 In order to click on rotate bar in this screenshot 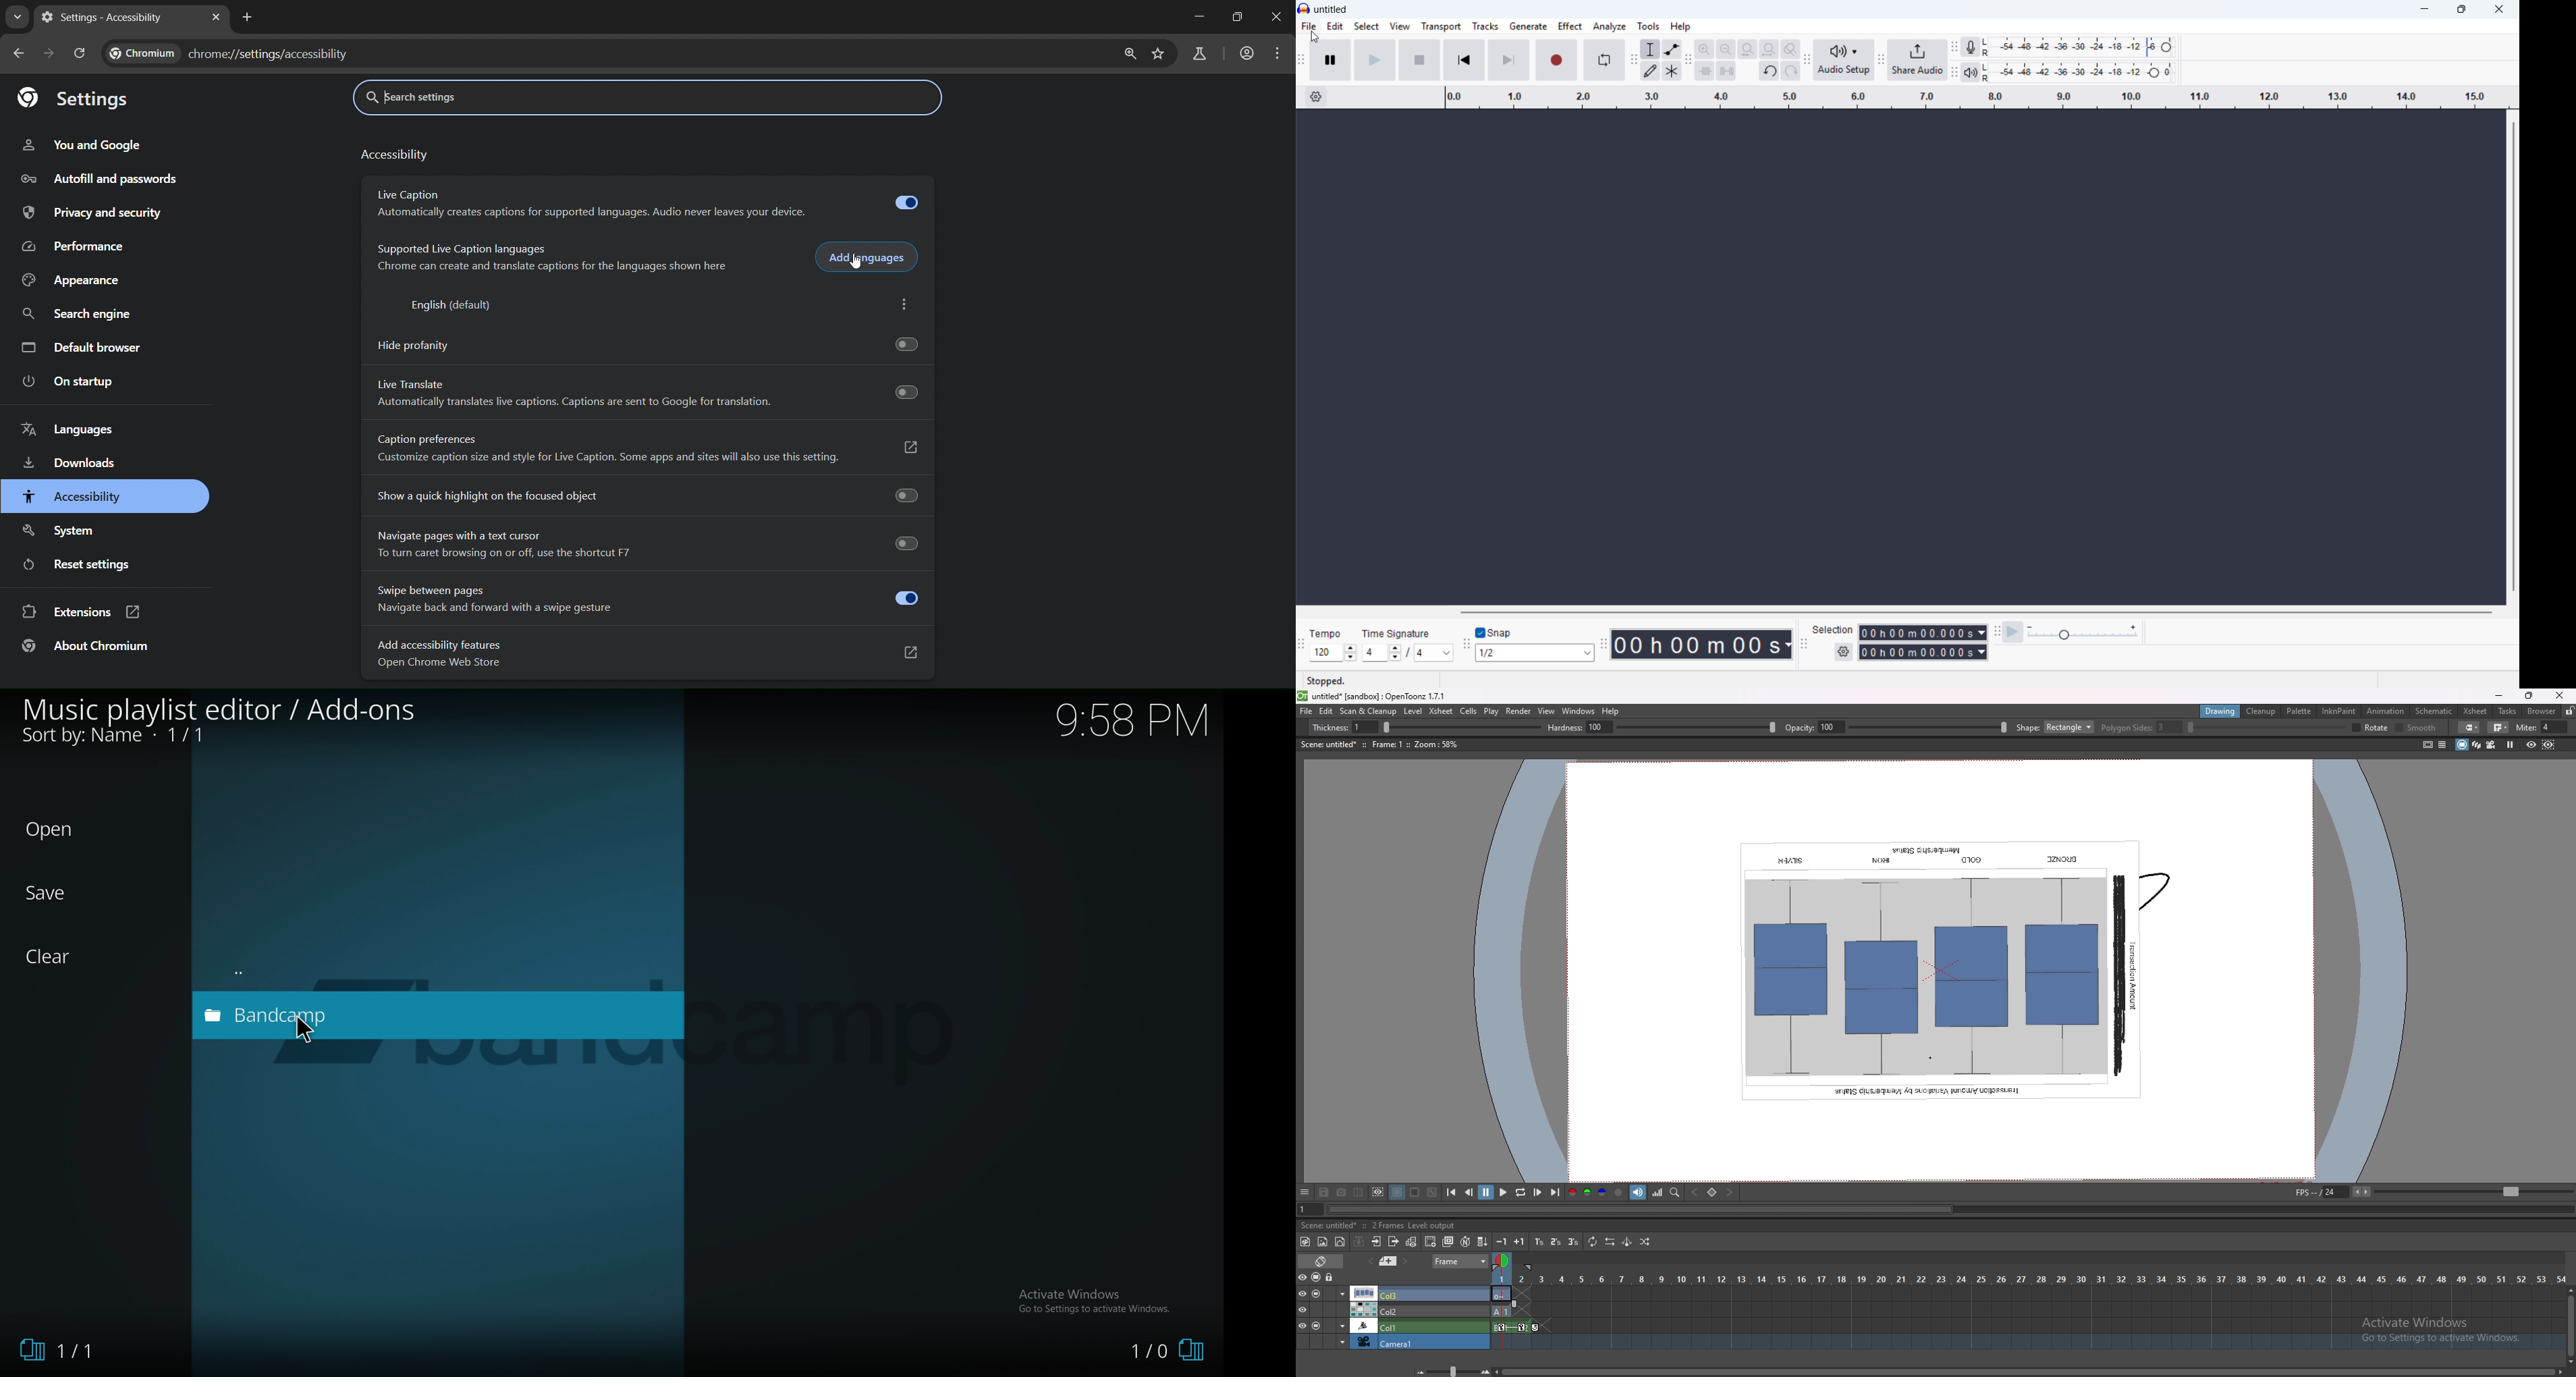, I will do `click(2056, 727)`.